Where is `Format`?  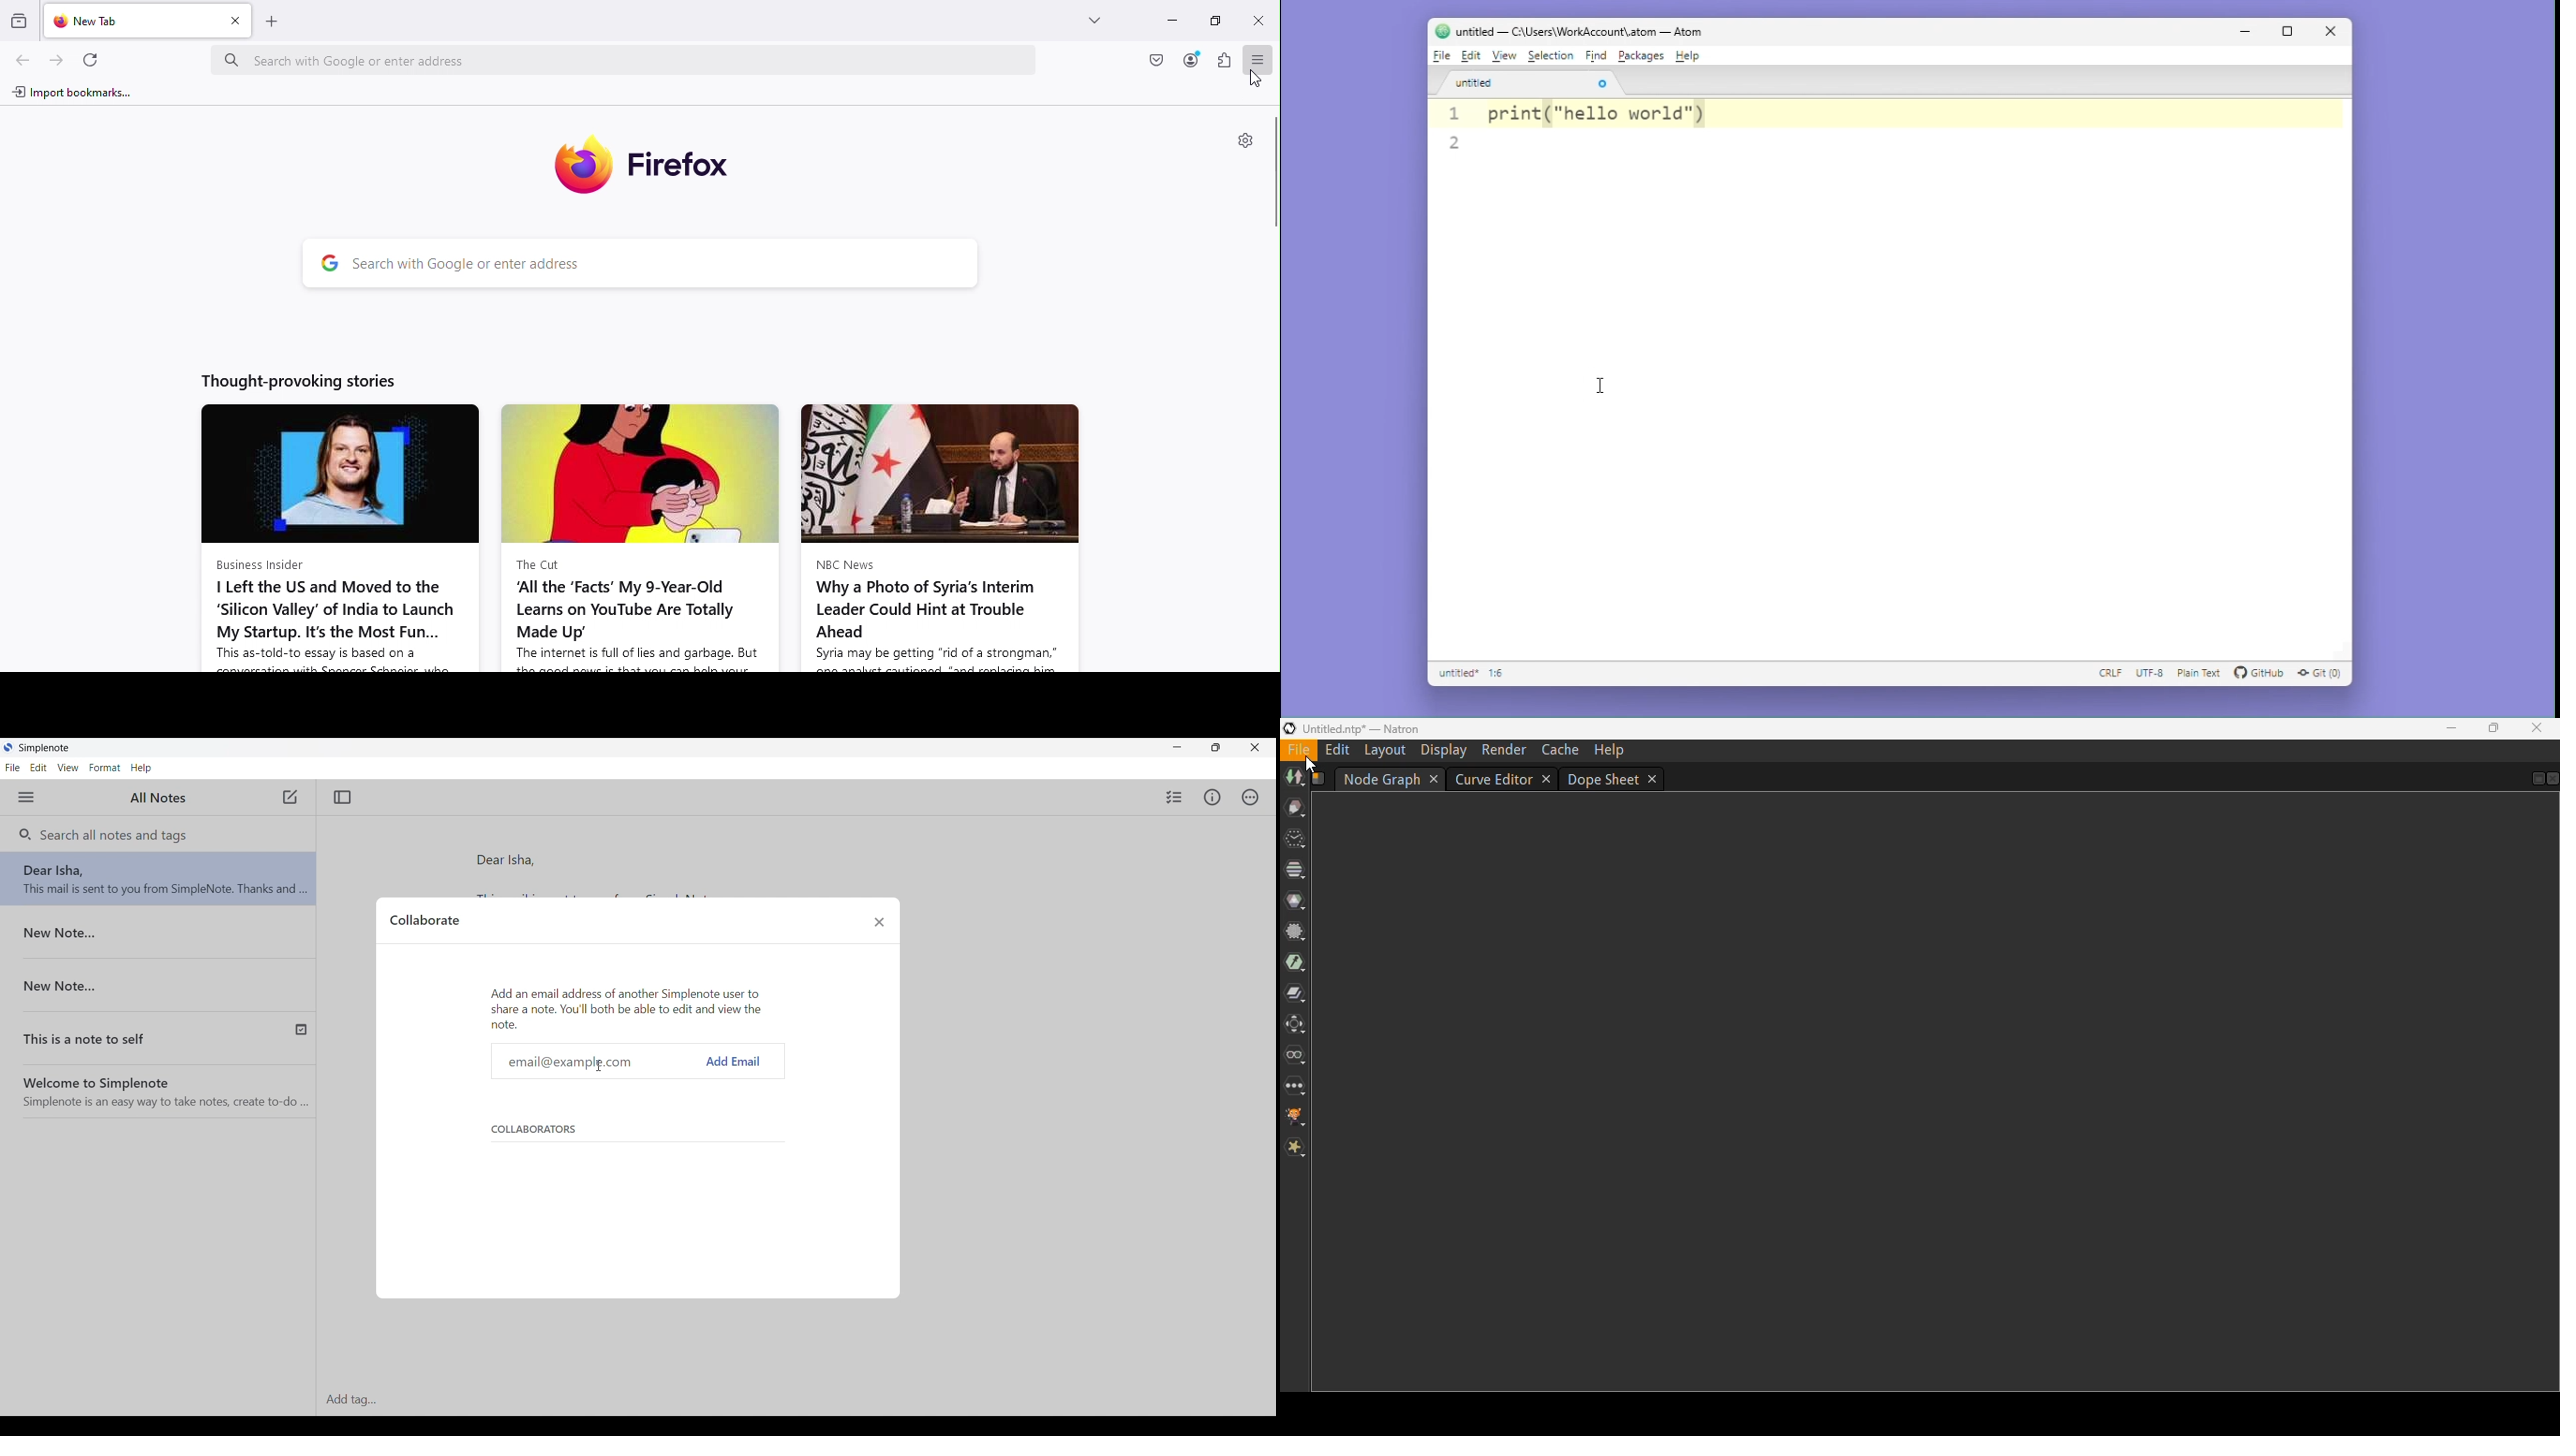 Format is located at coordinates (105, 768).